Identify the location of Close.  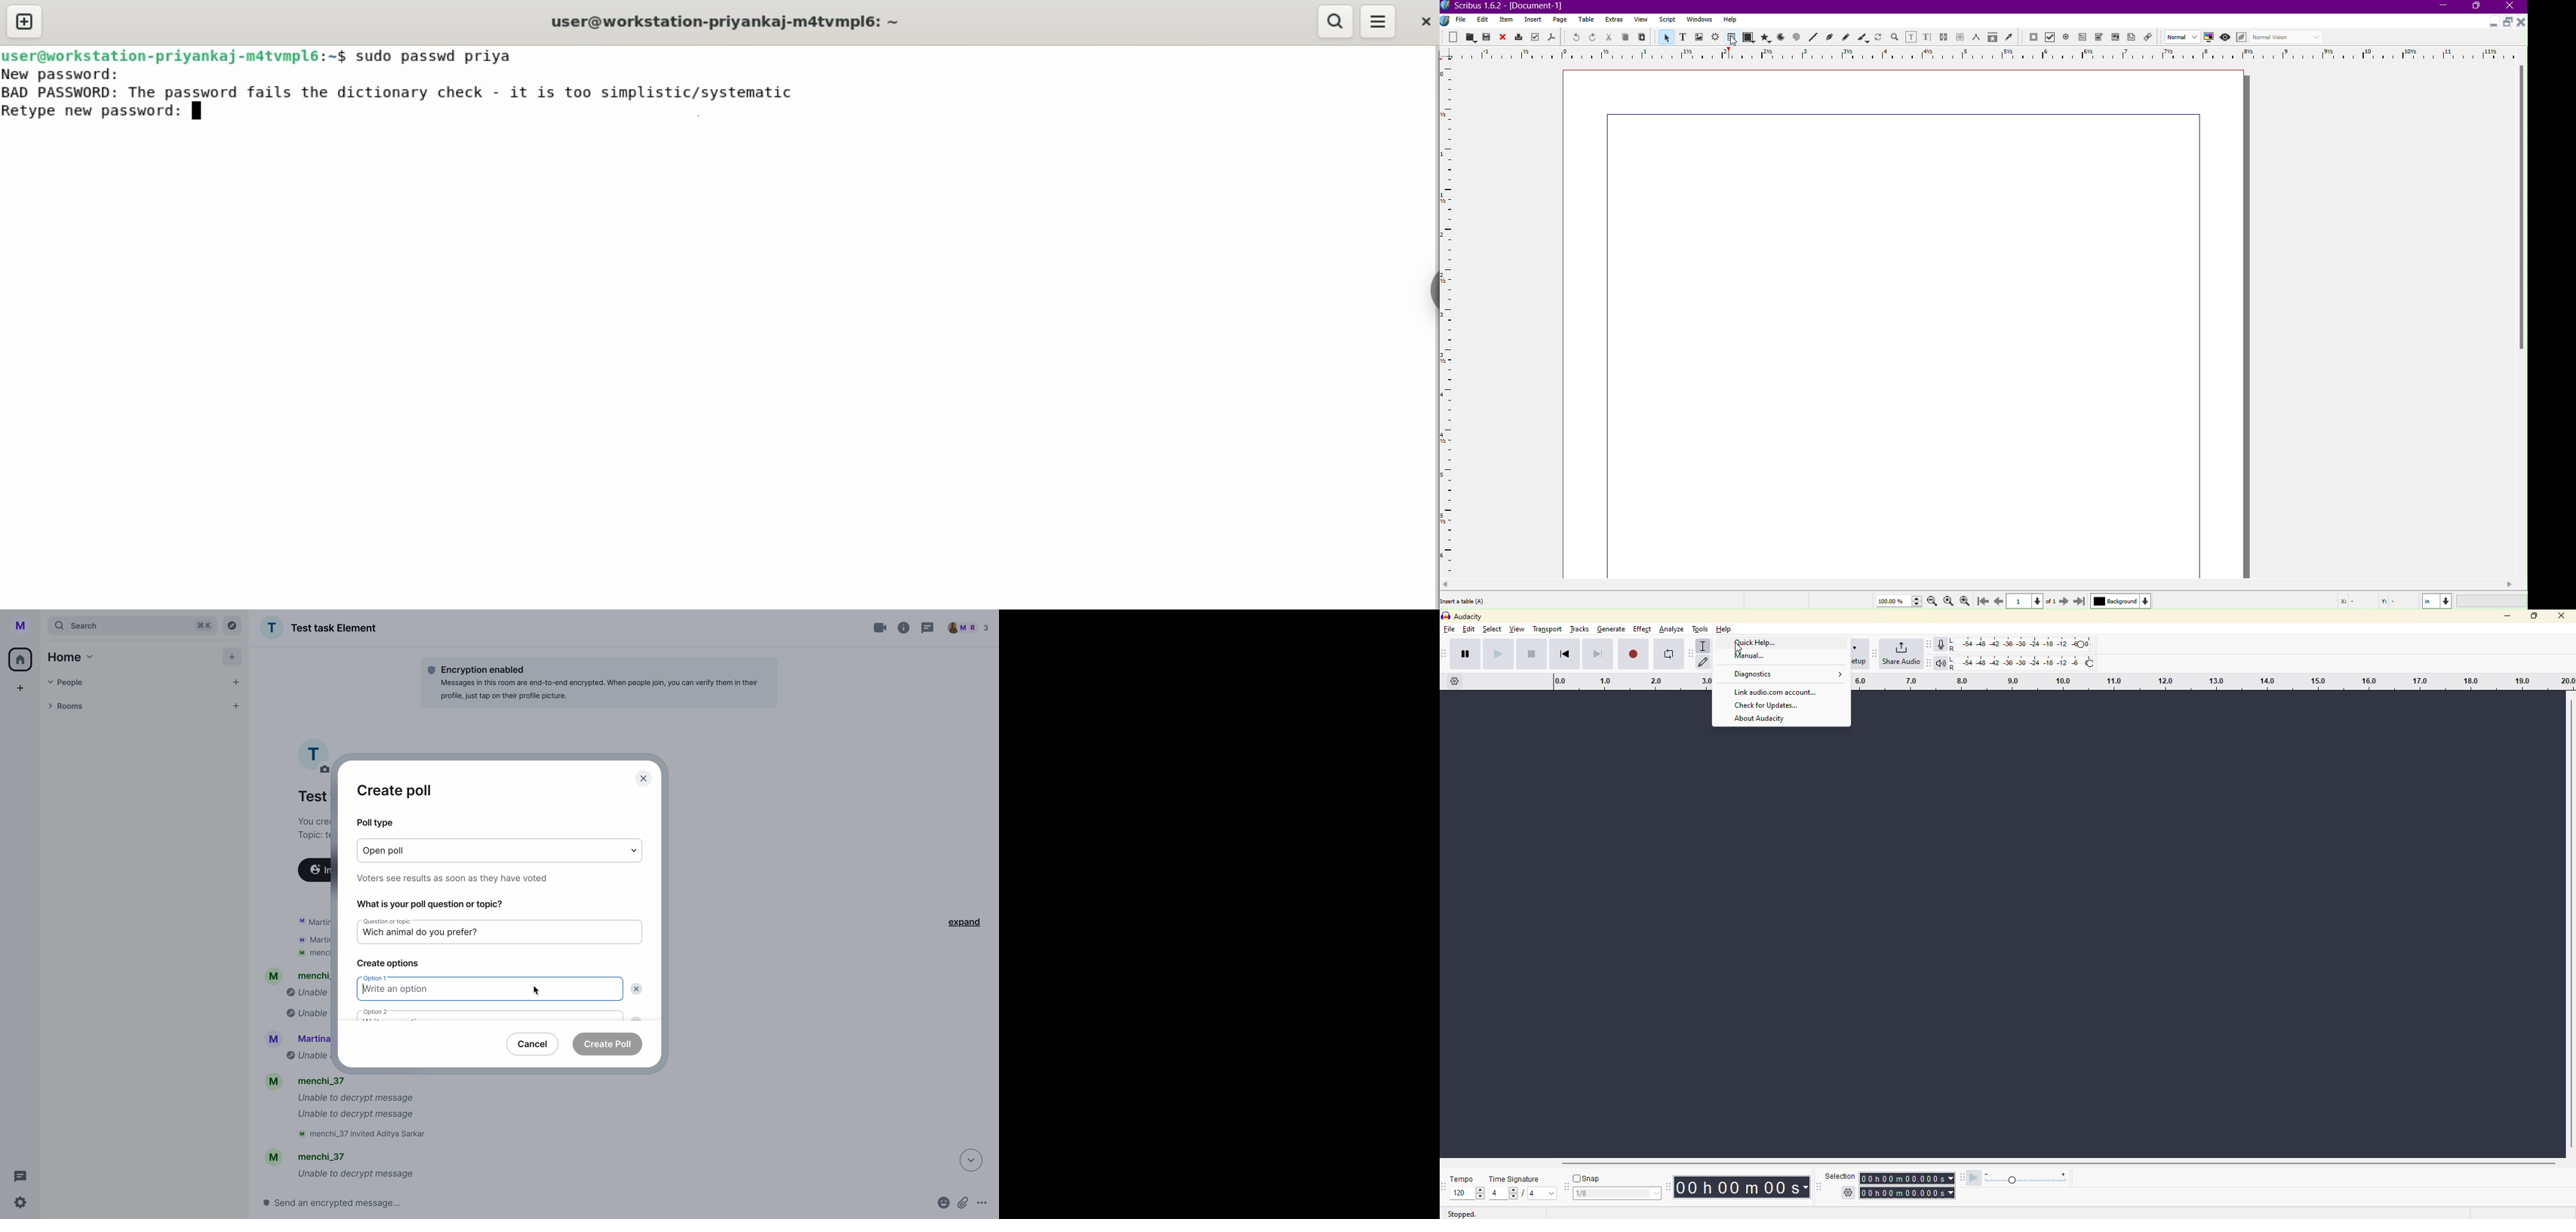
(1504, 37).